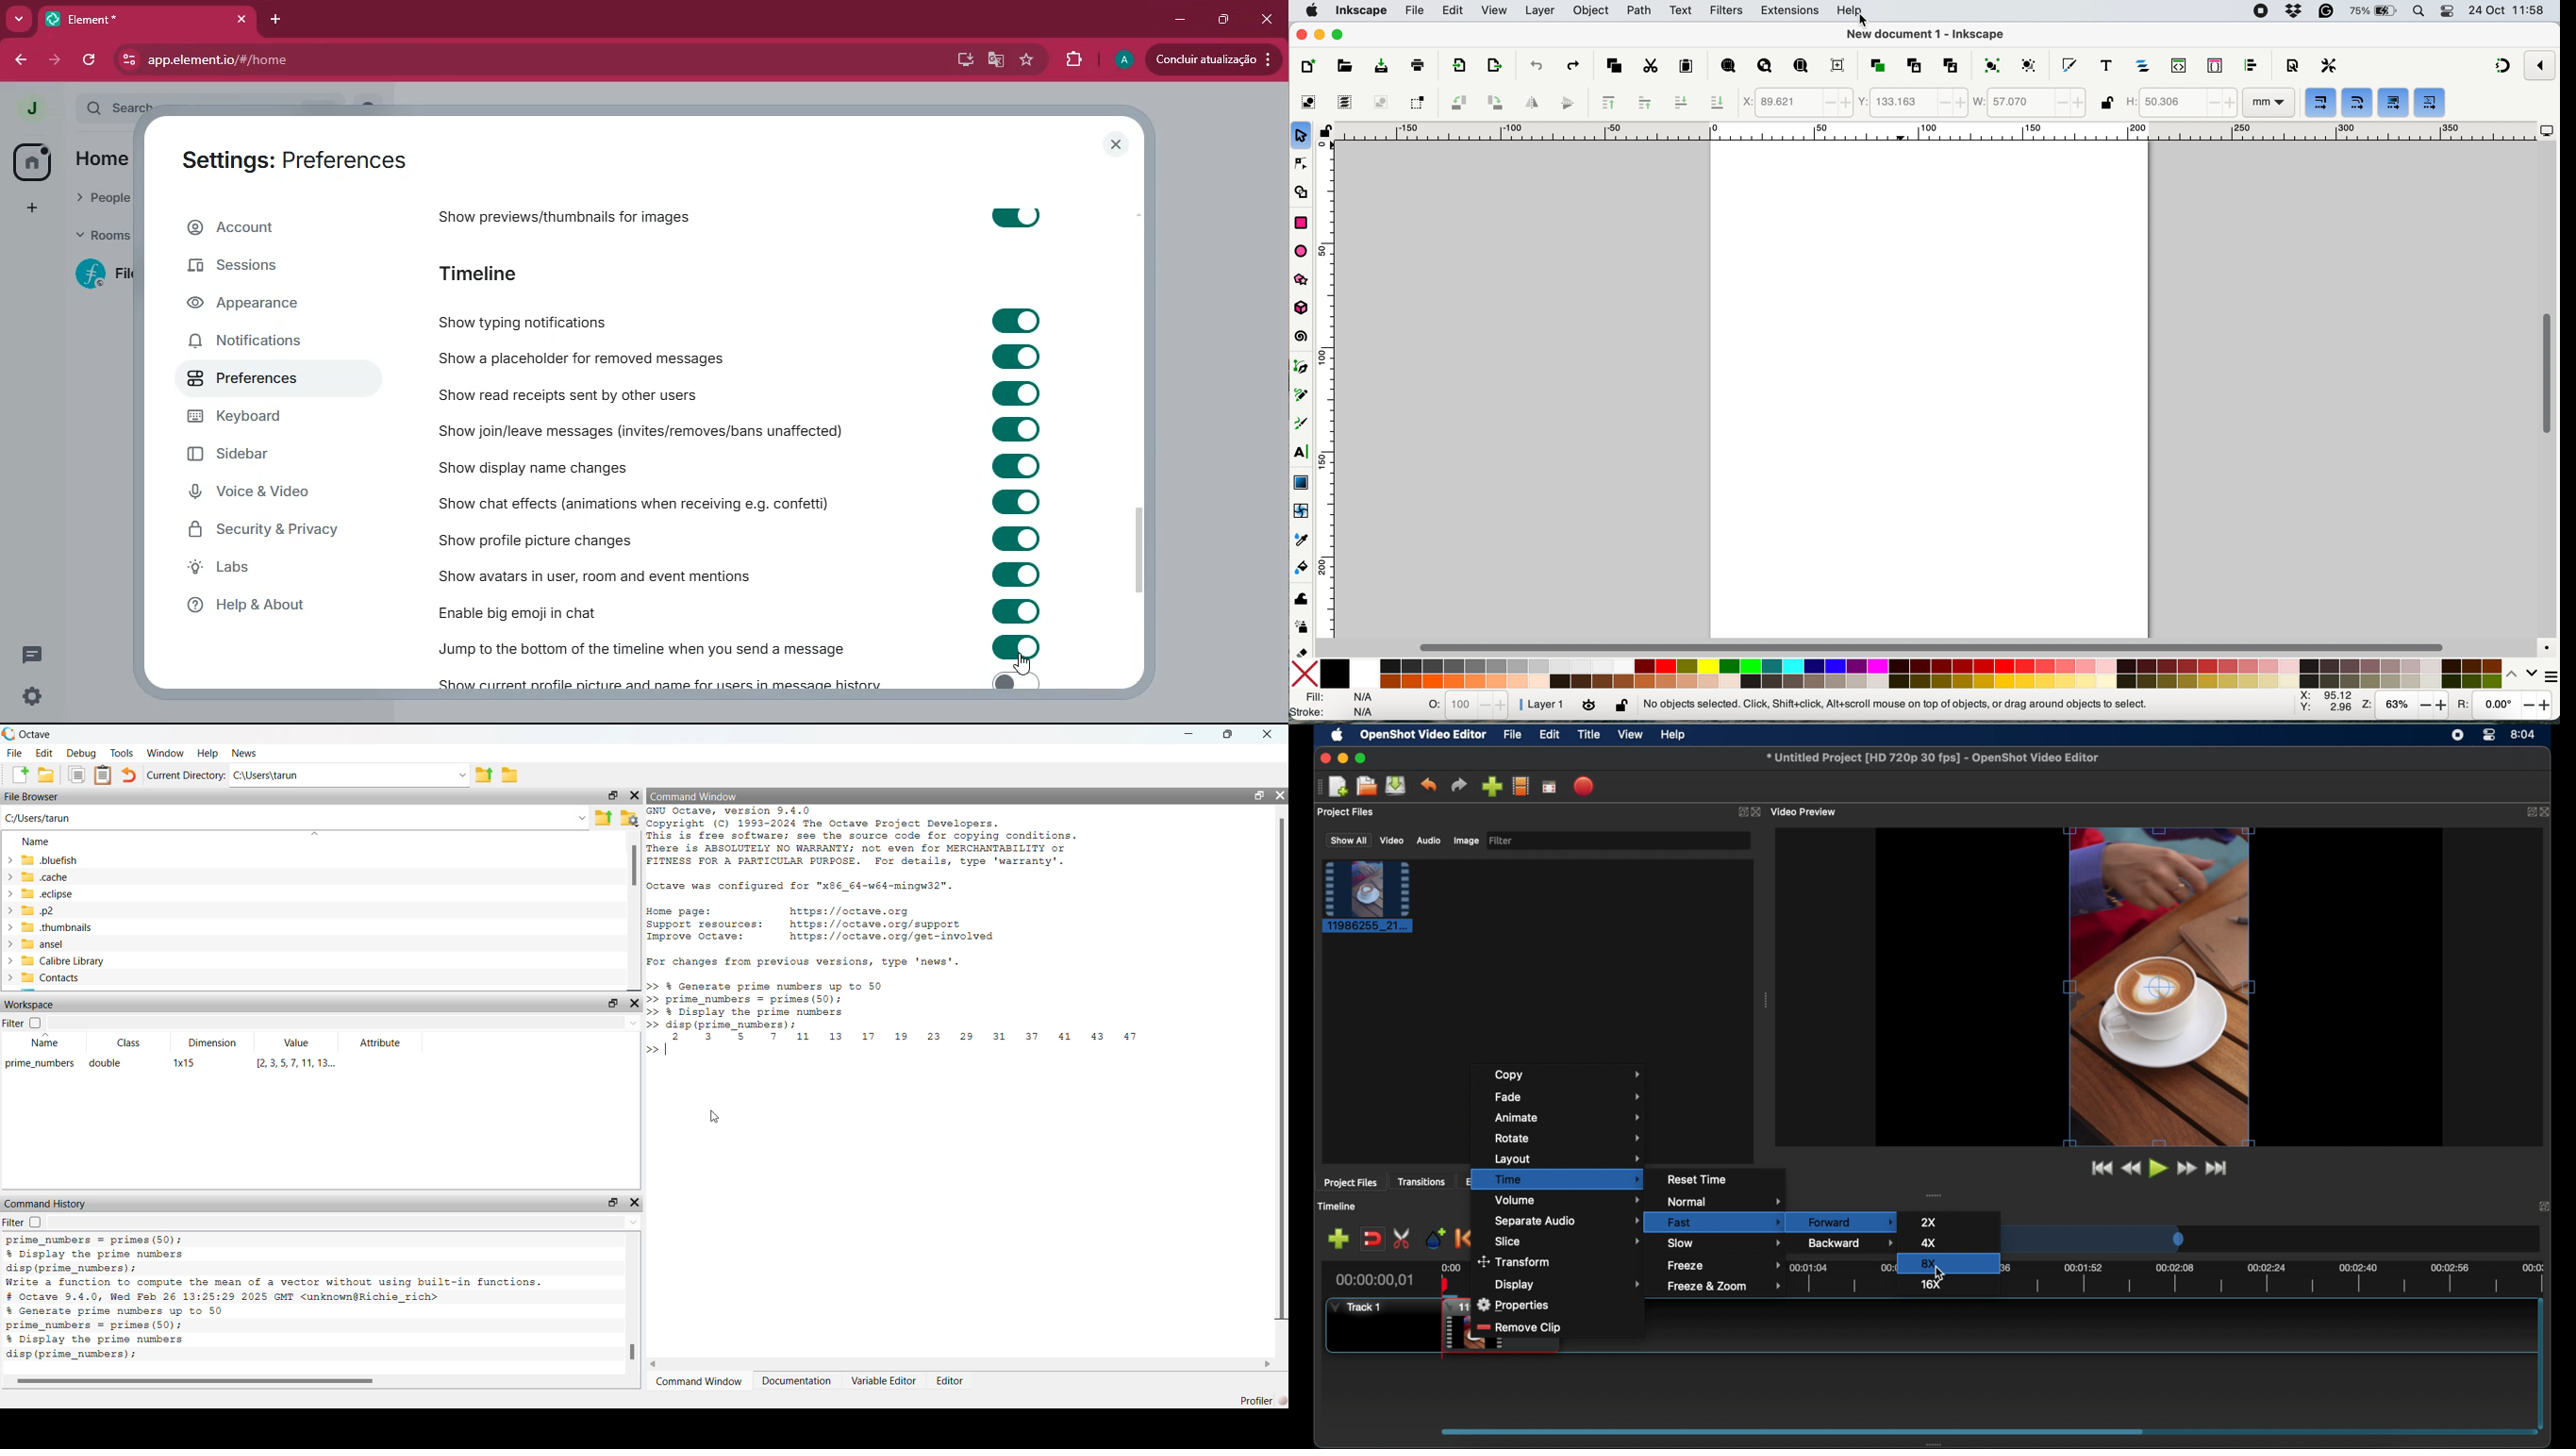 The height and width of the screenshot is (1456, 2576). I want to click on .p2, so click(39, 910).